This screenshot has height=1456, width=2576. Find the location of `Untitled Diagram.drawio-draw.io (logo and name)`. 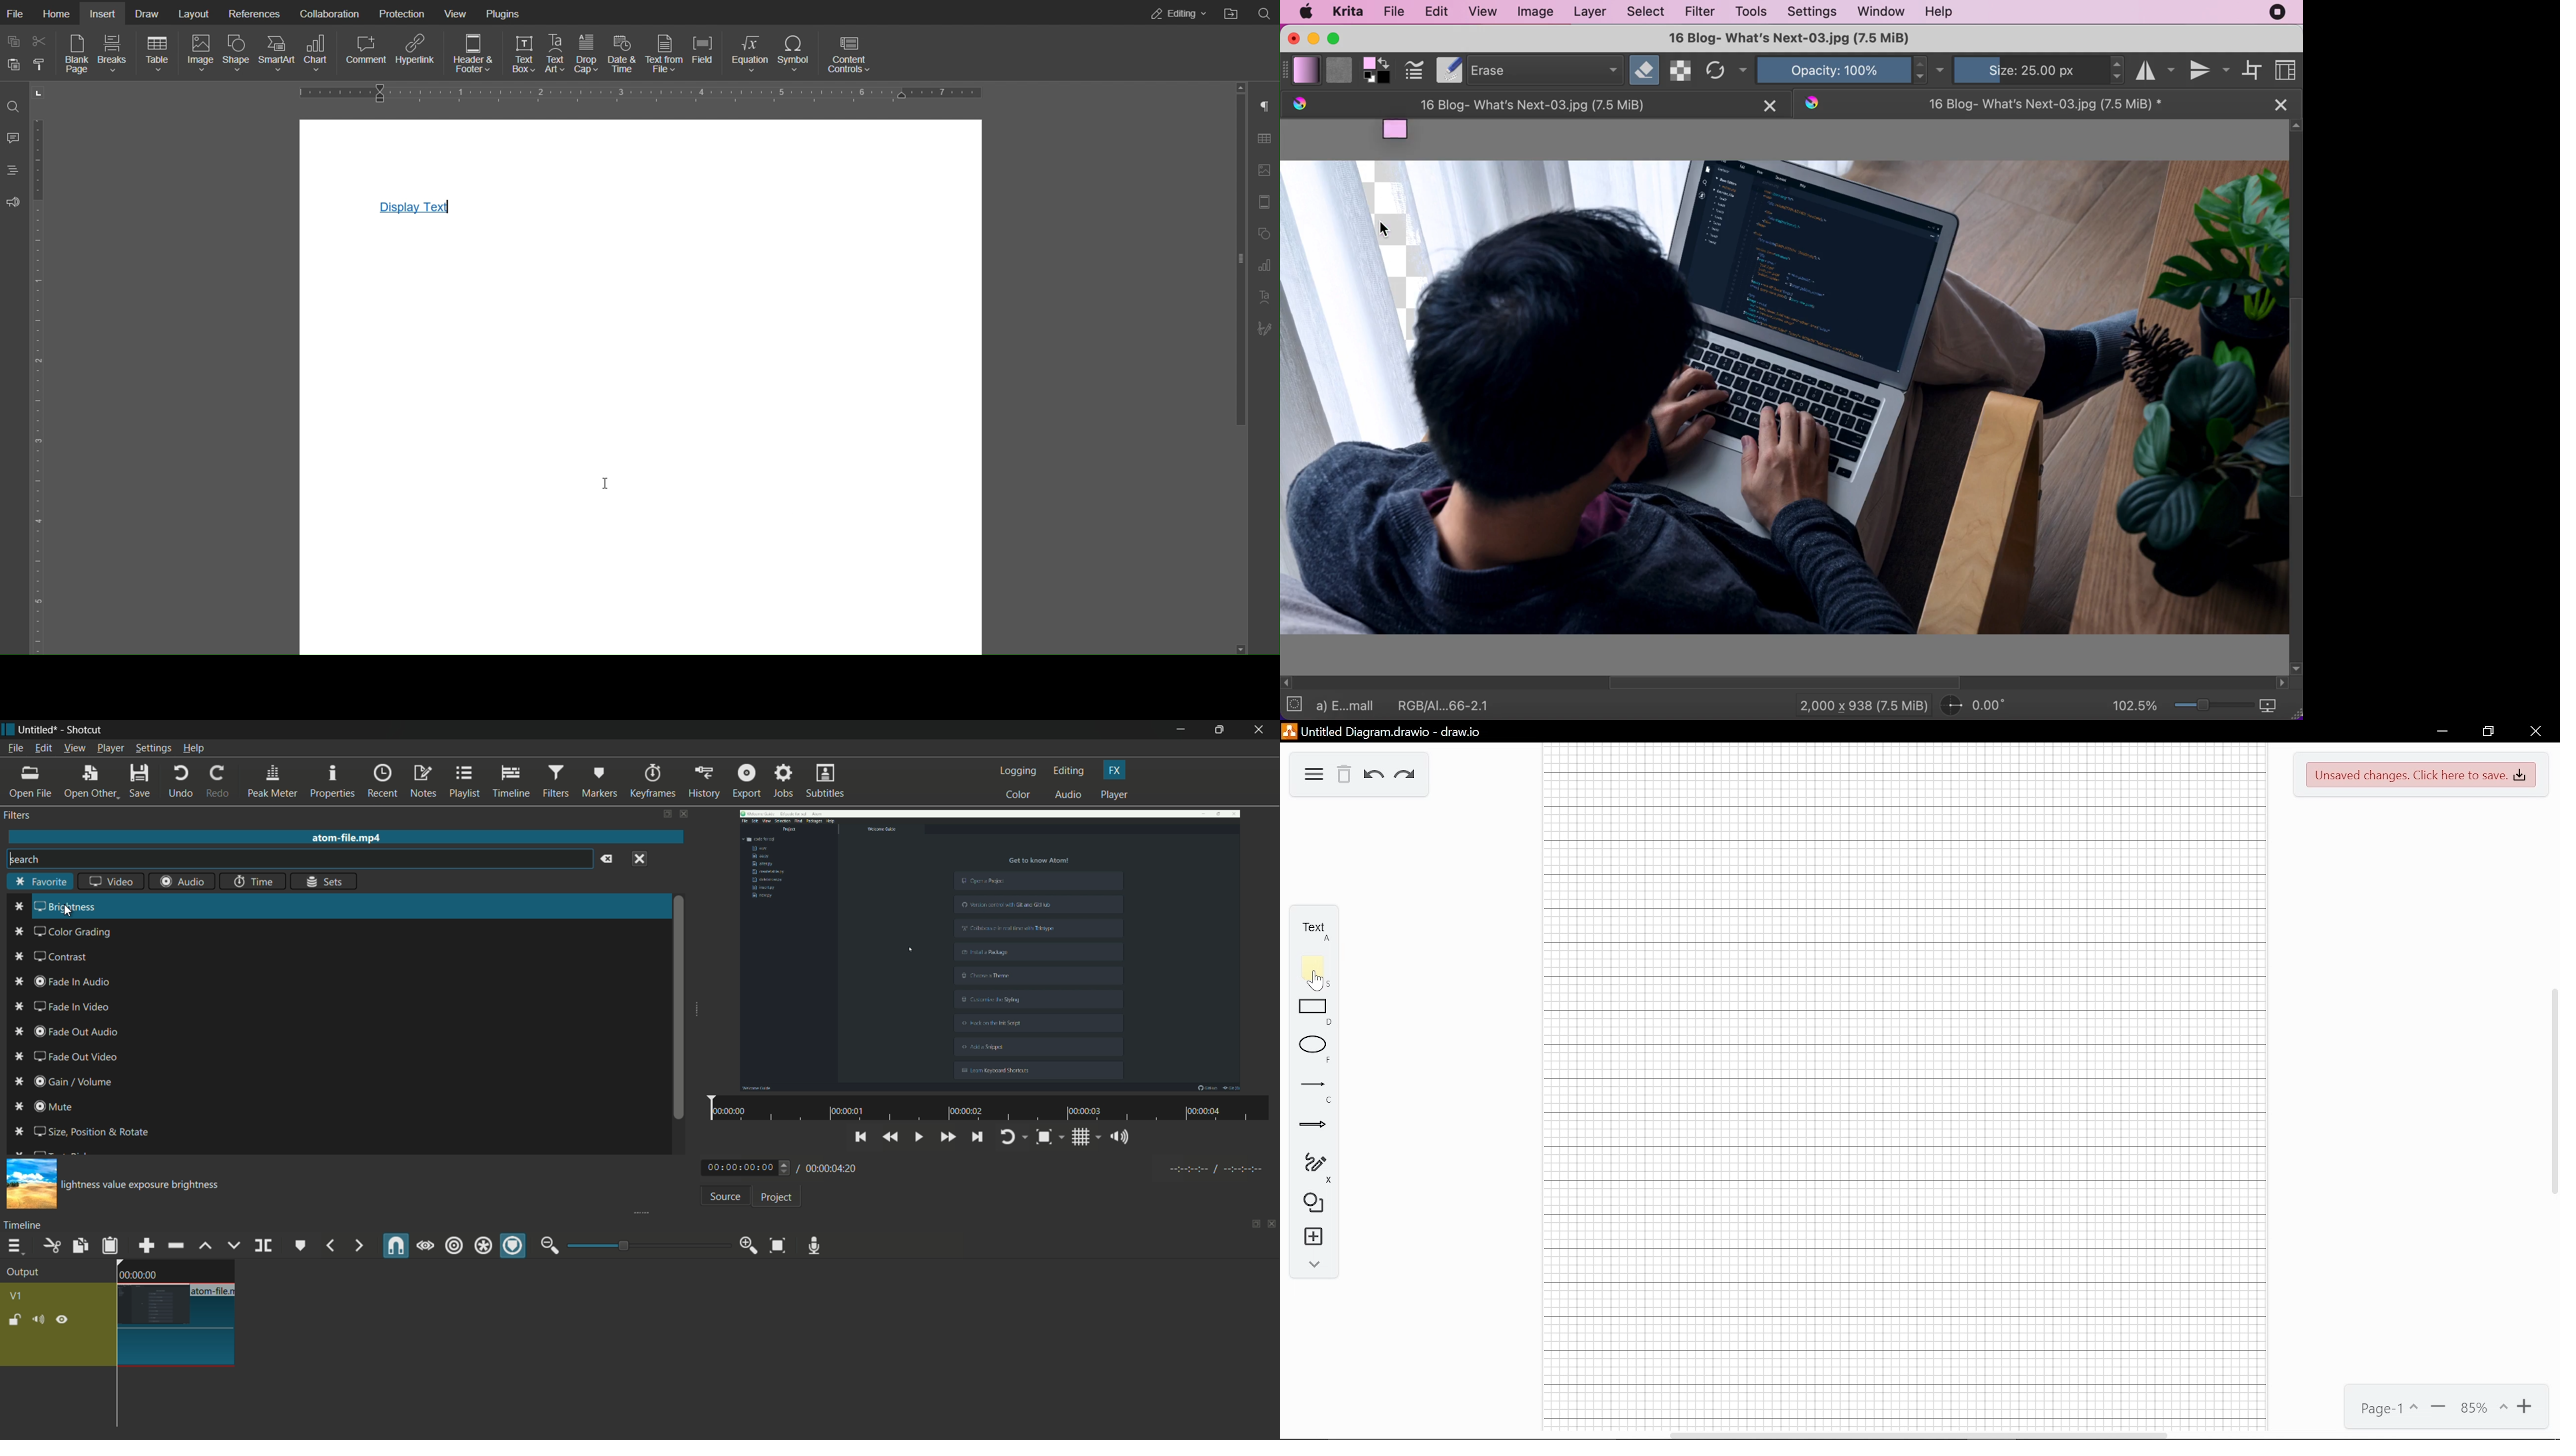

Untitled Diagram.drawio-draw.io (logo and name) is located at coordinates (1401, 730).